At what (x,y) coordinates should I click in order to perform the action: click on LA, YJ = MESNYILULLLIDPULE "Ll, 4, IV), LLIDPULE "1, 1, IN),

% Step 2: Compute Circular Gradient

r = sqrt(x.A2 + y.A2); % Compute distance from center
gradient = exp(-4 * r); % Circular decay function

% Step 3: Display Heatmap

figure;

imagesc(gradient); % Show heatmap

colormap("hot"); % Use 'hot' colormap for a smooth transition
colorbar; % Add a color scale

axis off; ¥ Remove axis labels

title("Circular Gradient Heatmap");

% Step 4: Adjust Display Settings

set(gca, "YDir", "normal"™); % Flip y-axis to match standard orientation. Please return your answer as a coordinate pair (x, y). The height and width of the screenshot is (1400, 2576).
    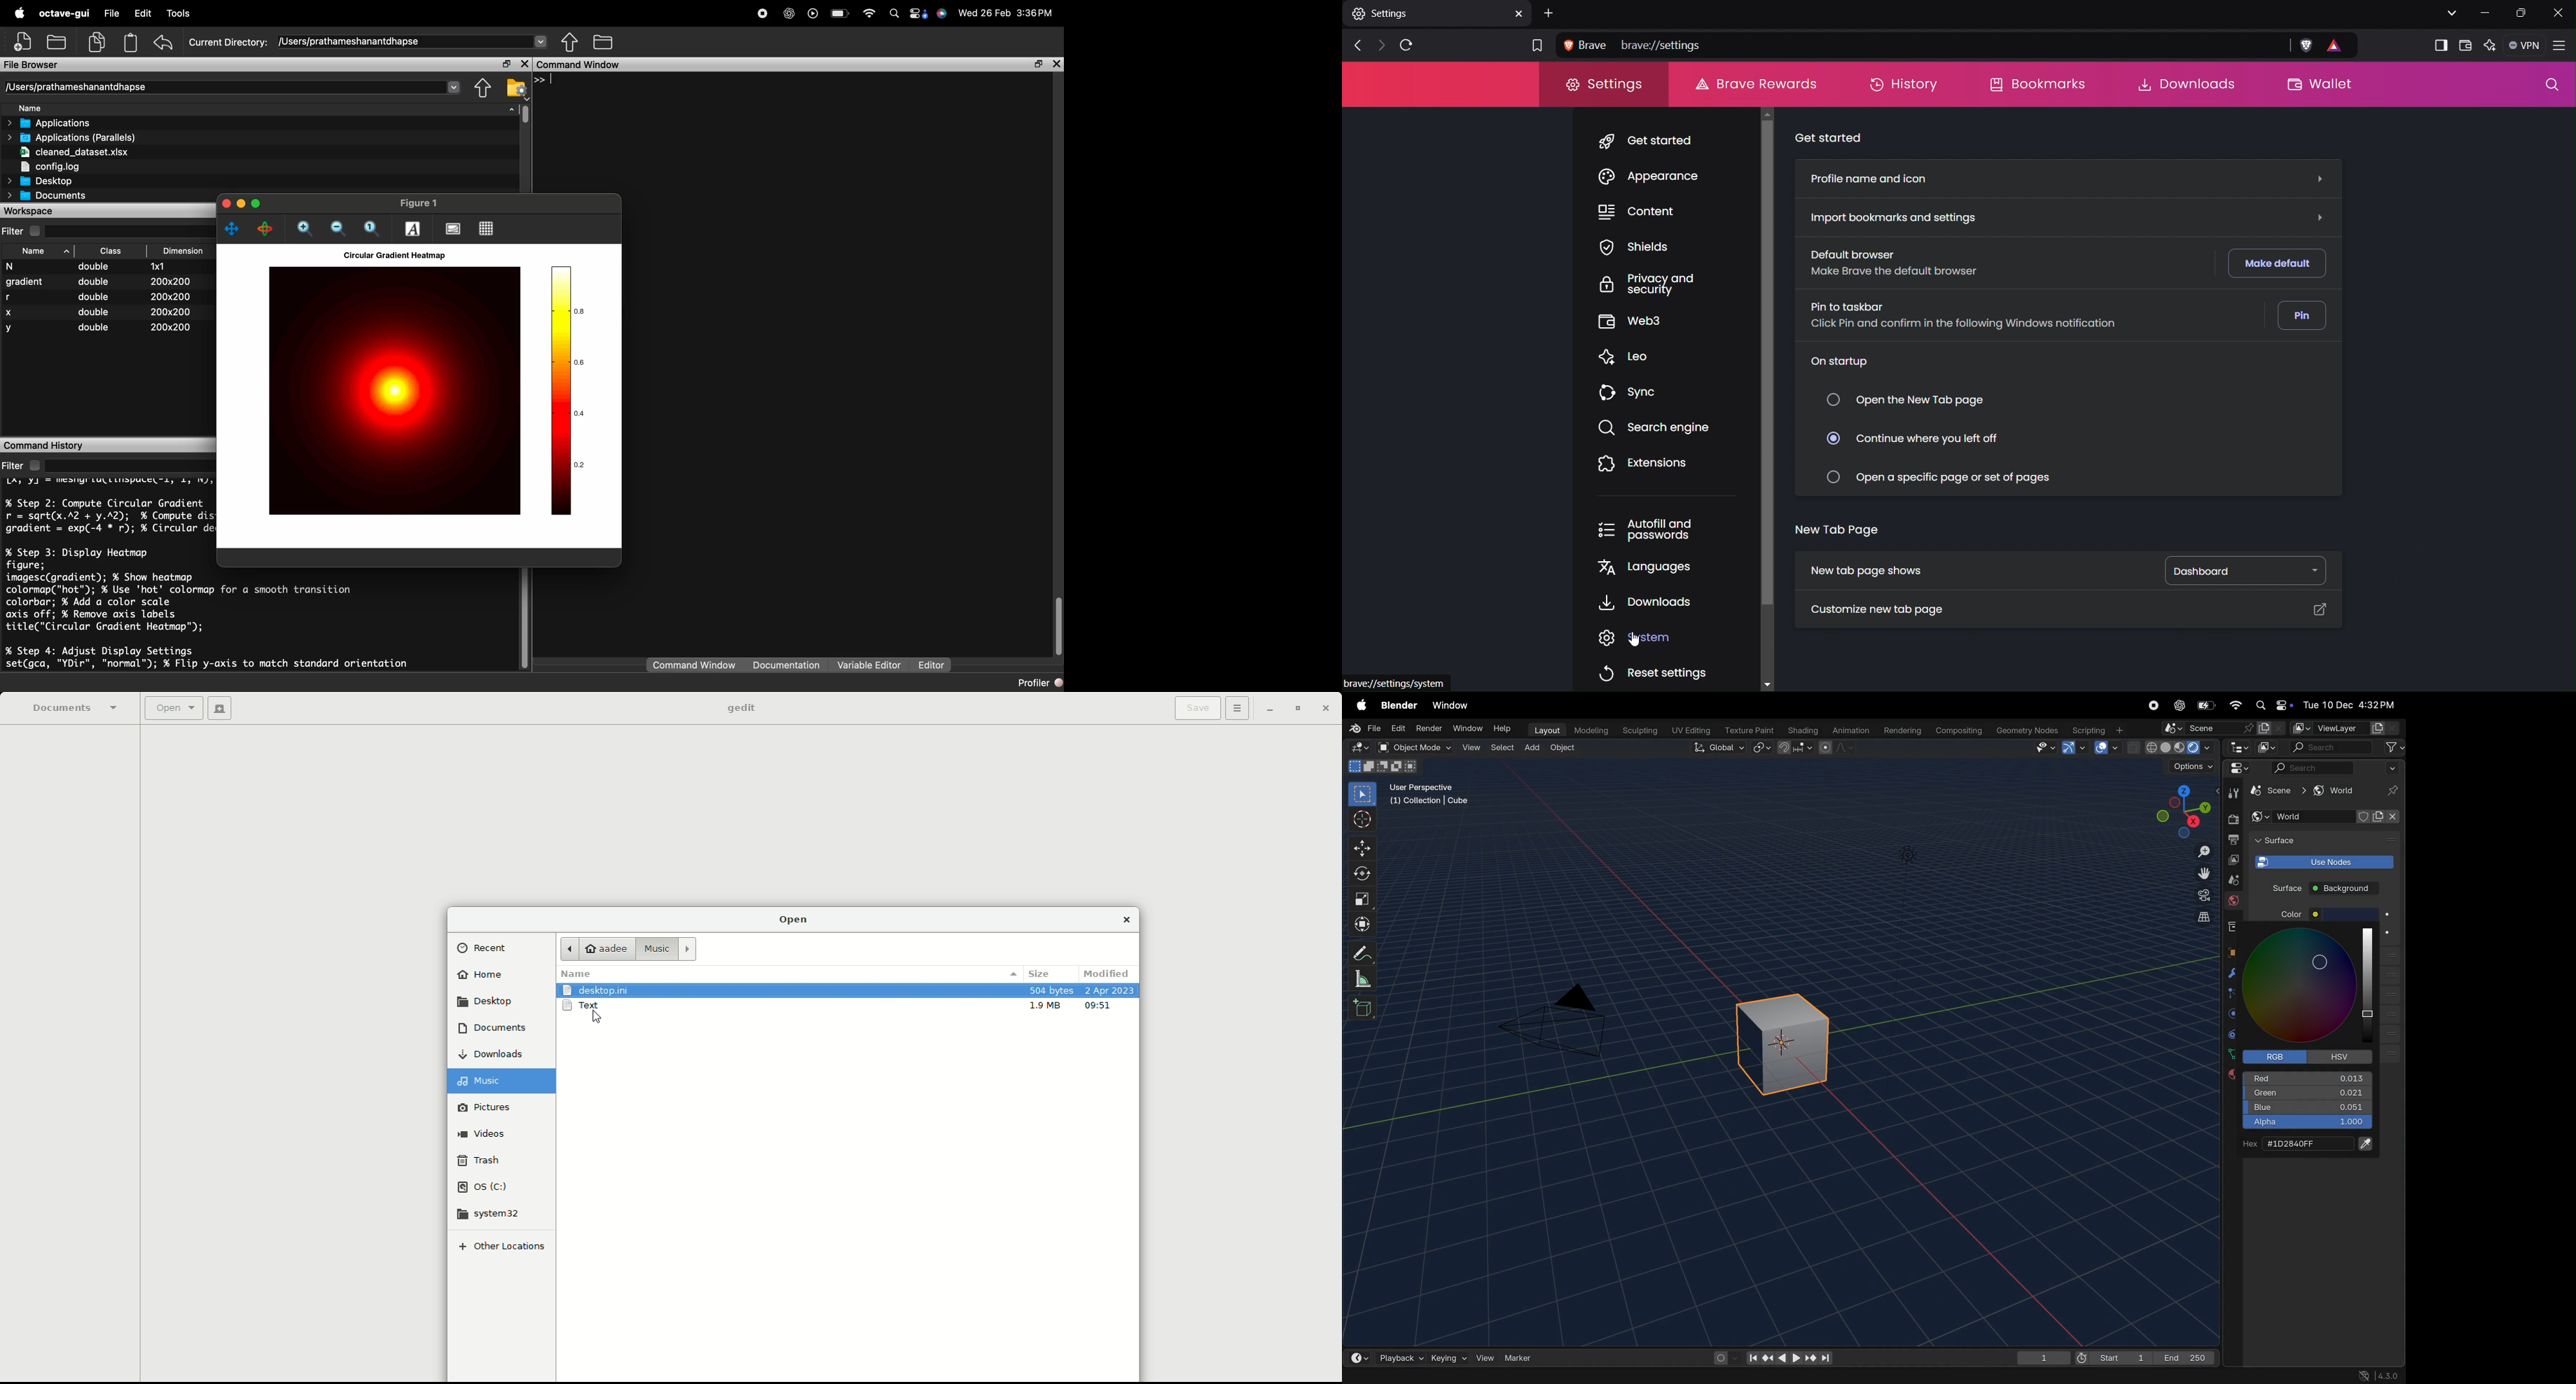
    Looking at the image, I should click on (106, 574).